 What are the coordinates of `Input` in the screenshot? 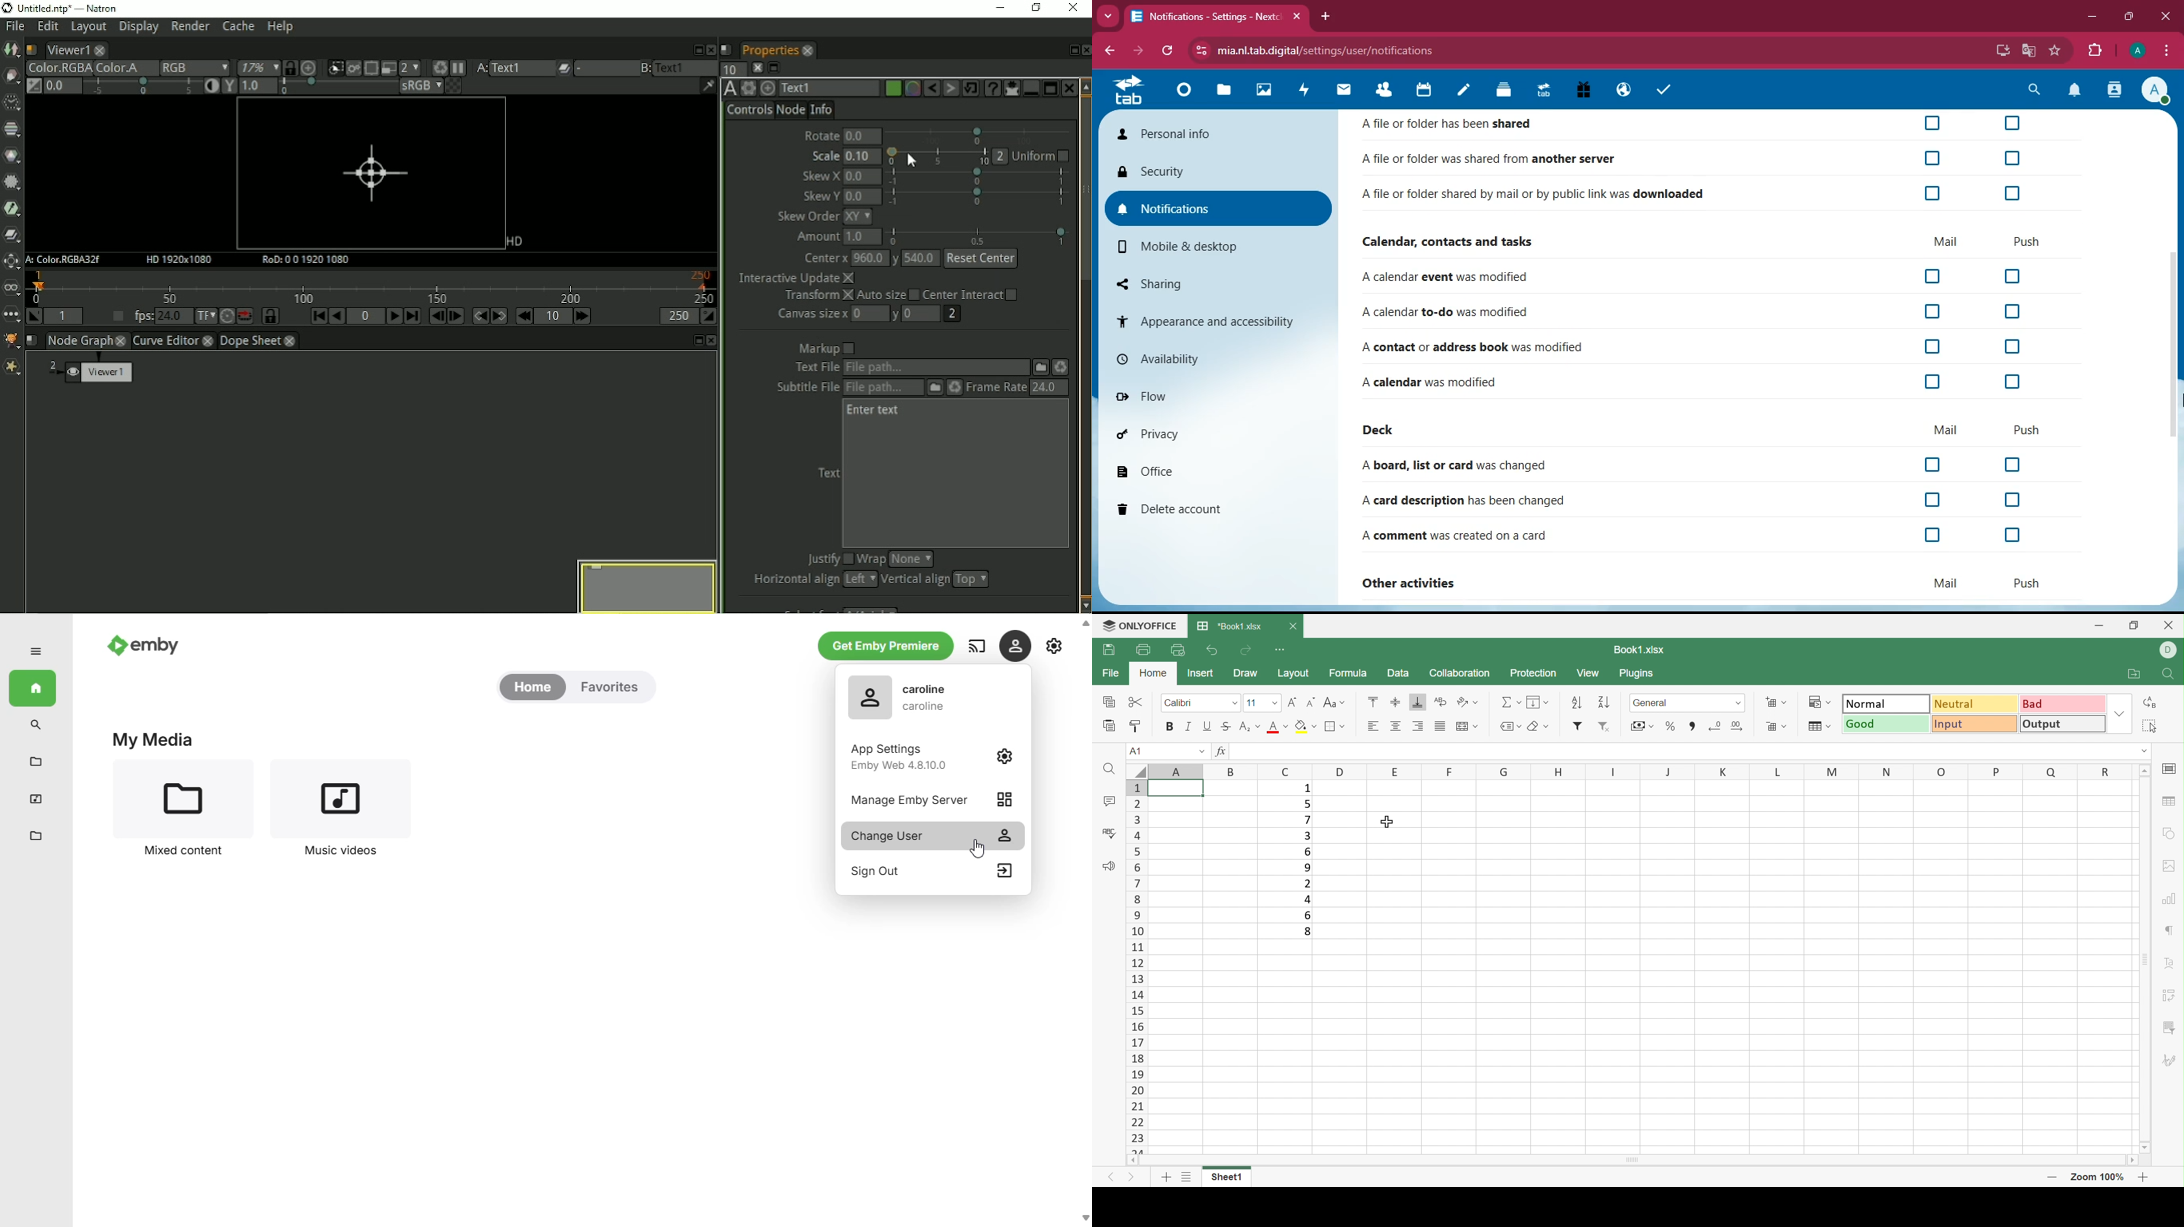 It's located at (1975, 725).